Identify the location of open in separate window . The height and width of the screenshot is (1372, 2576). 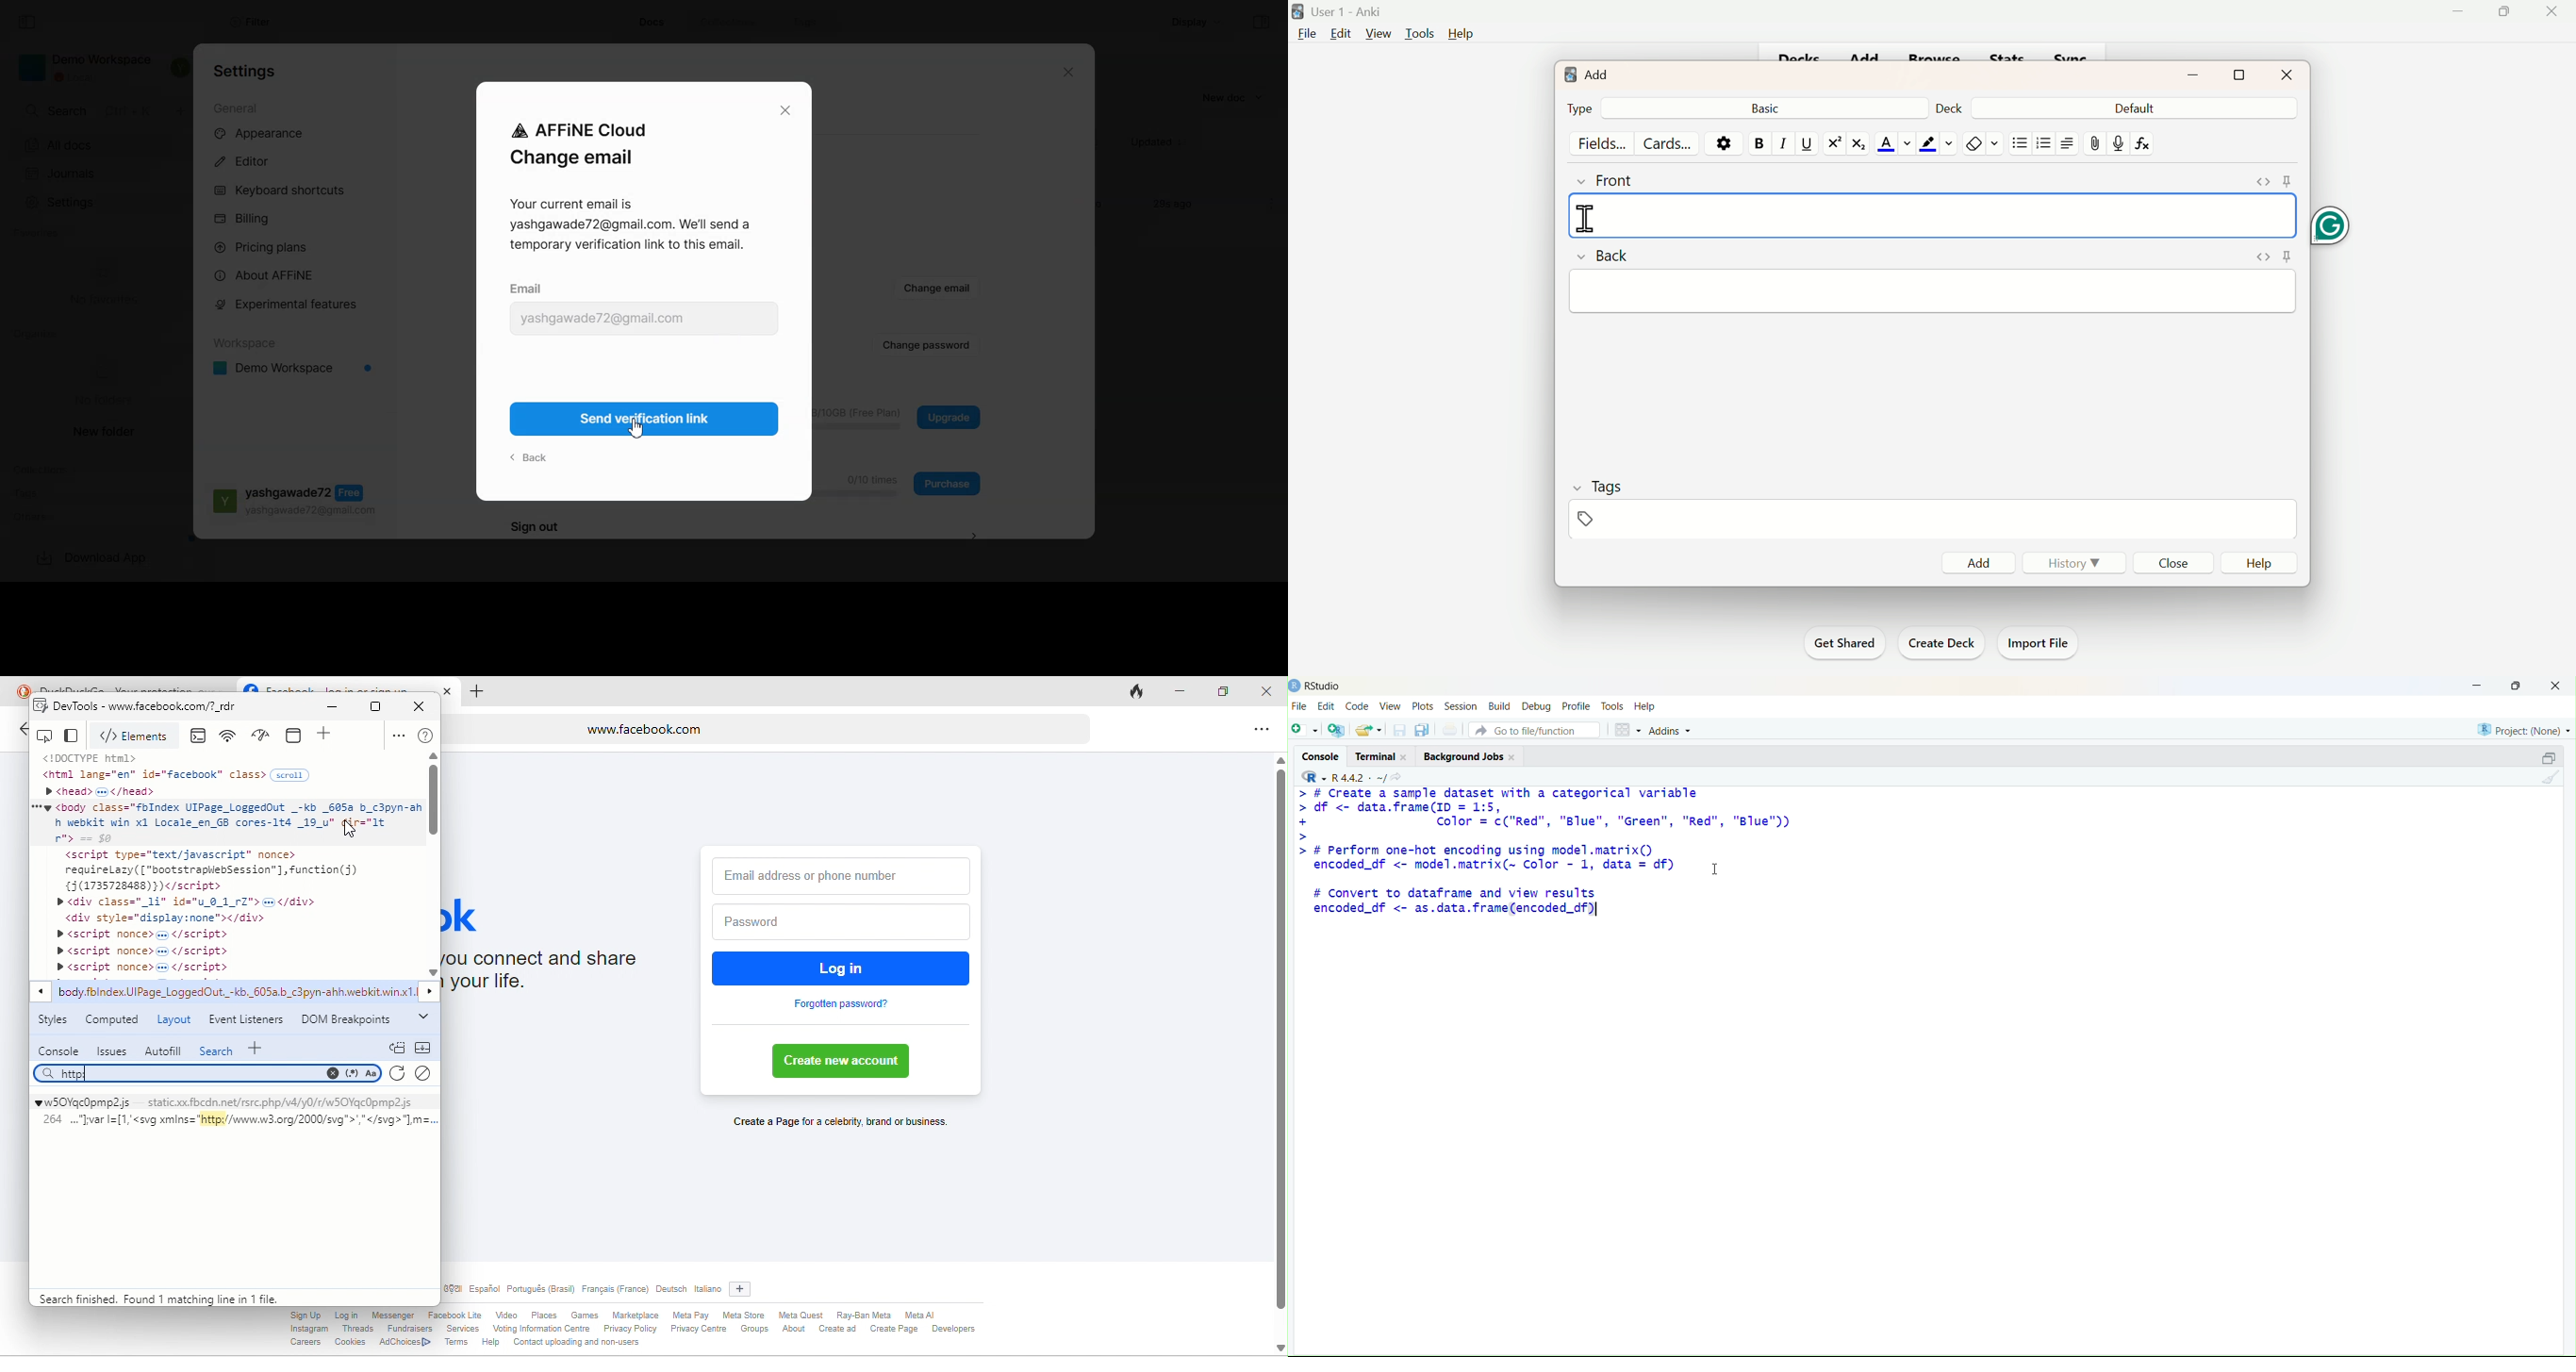
(2549, 757).